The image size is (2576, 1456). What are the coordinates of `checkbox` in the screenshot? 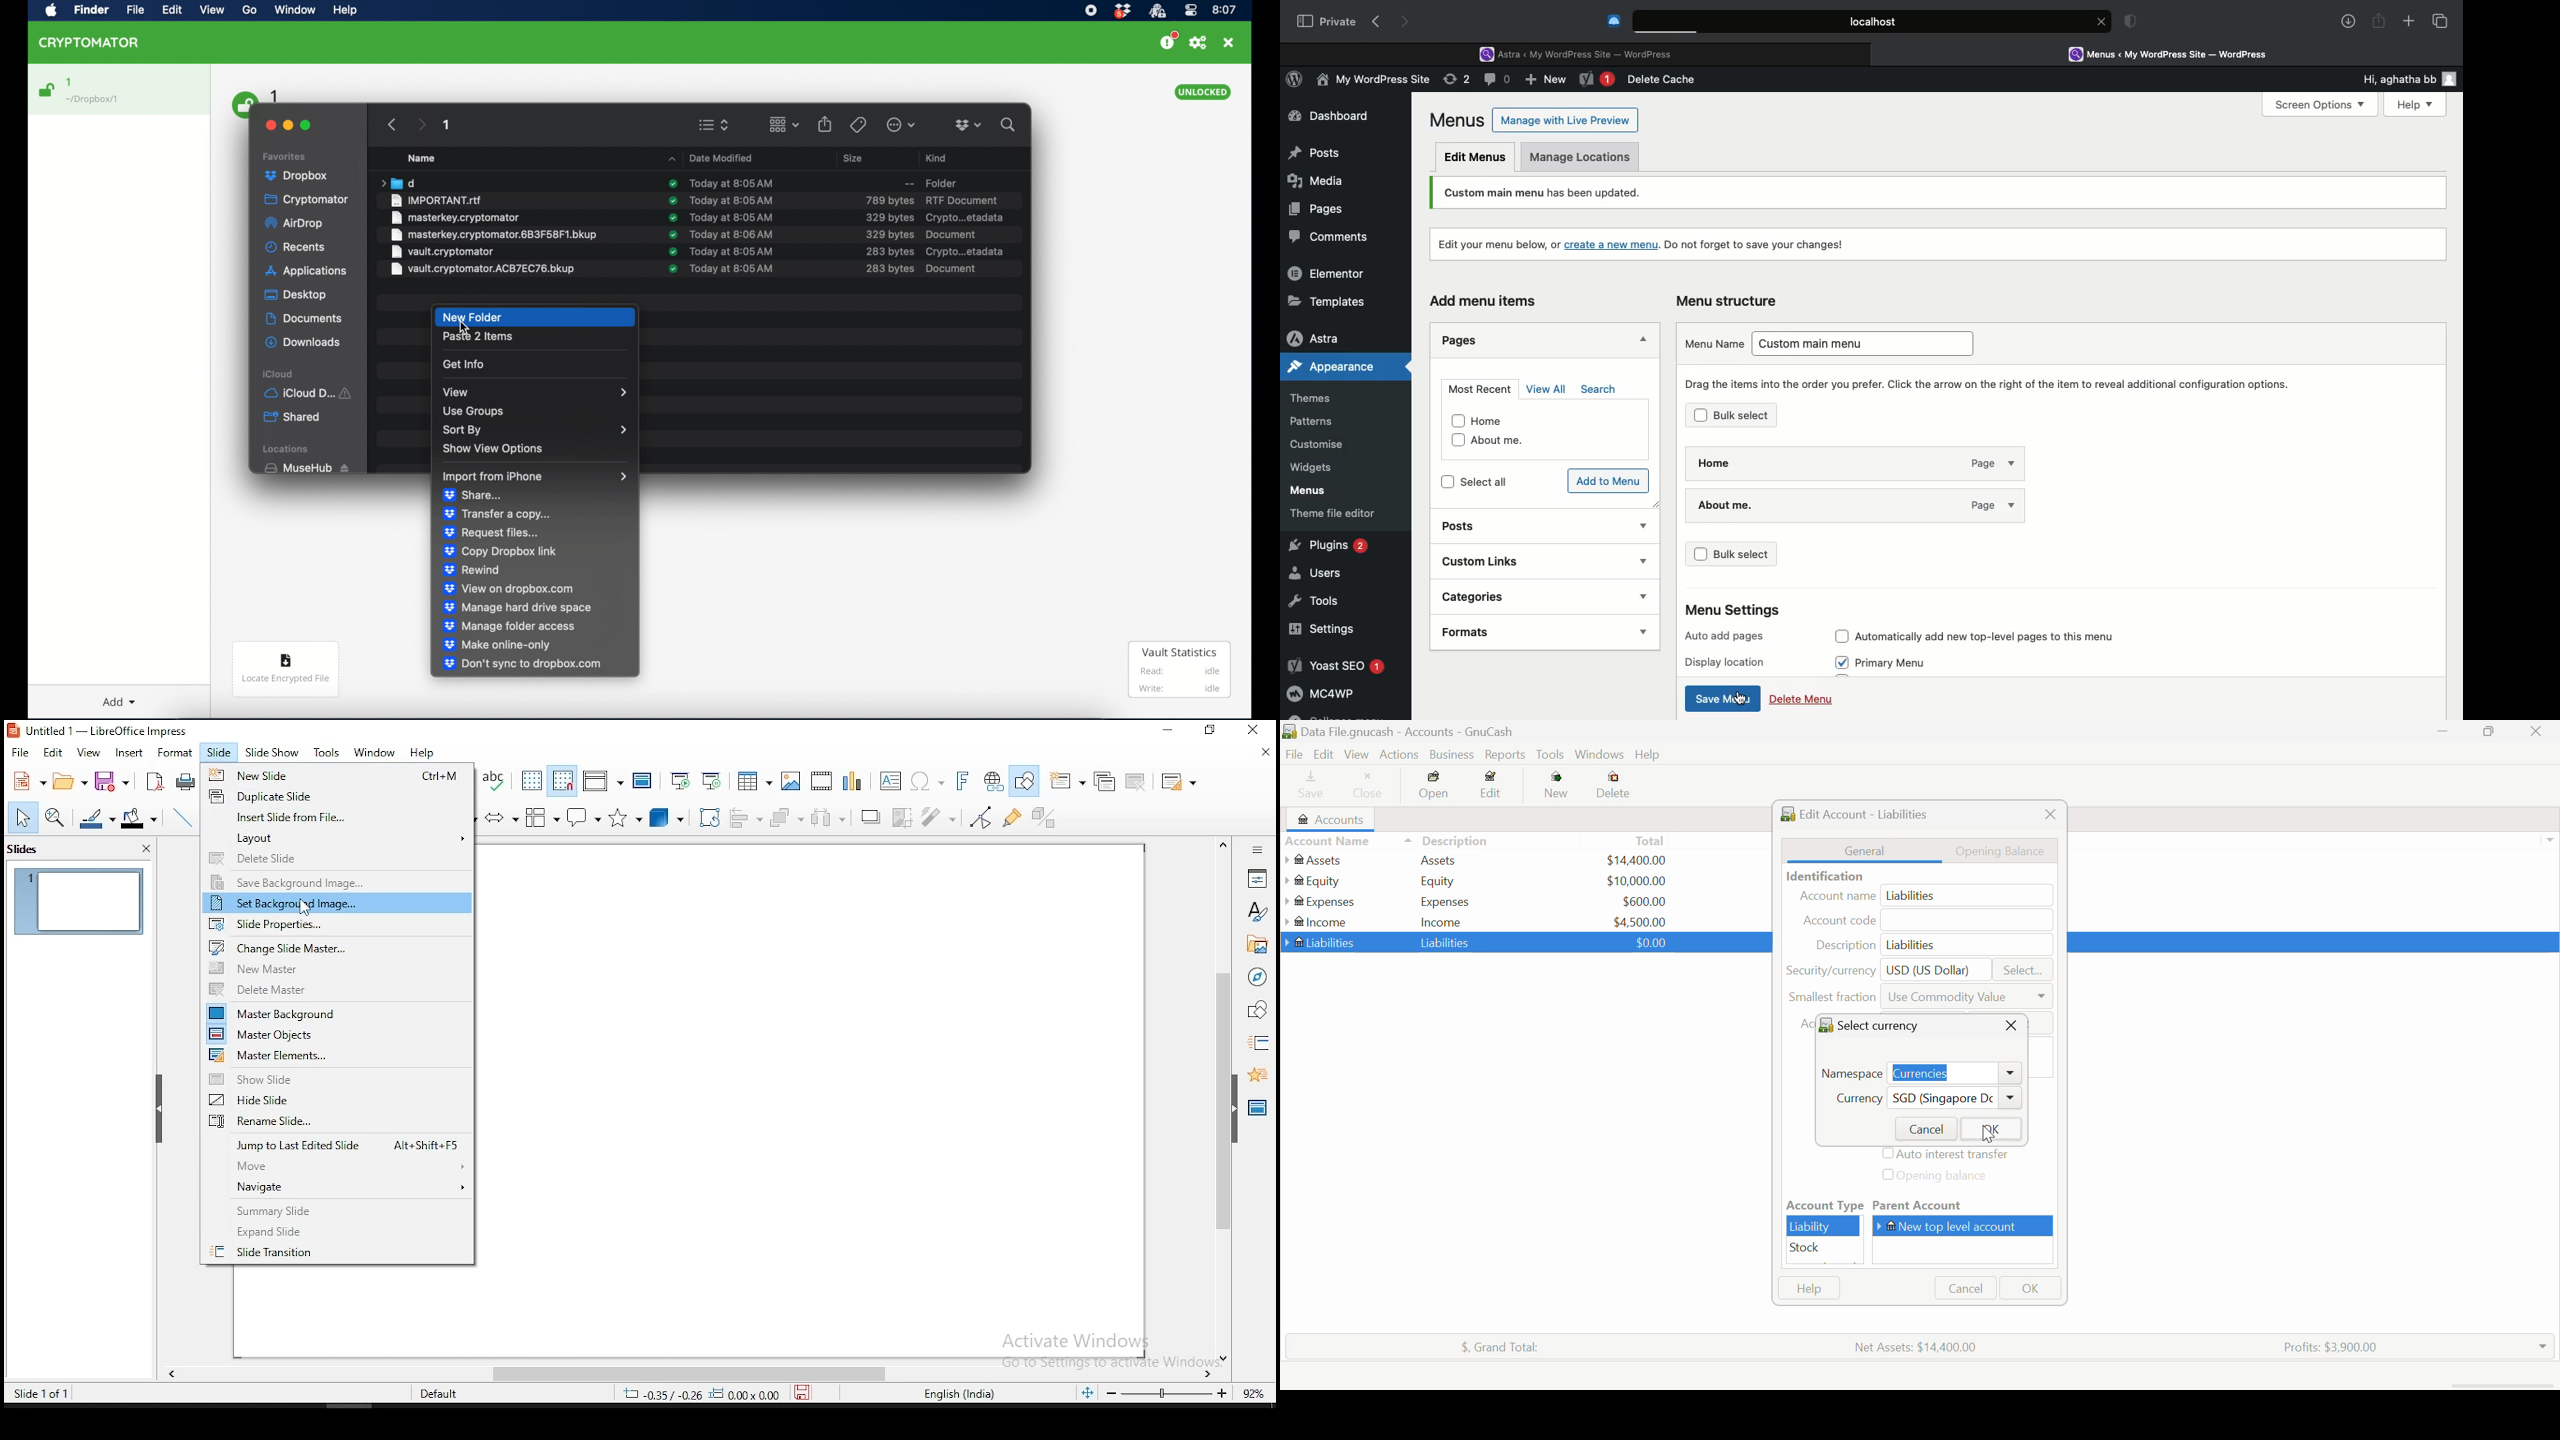 It's located at (1447, 482).